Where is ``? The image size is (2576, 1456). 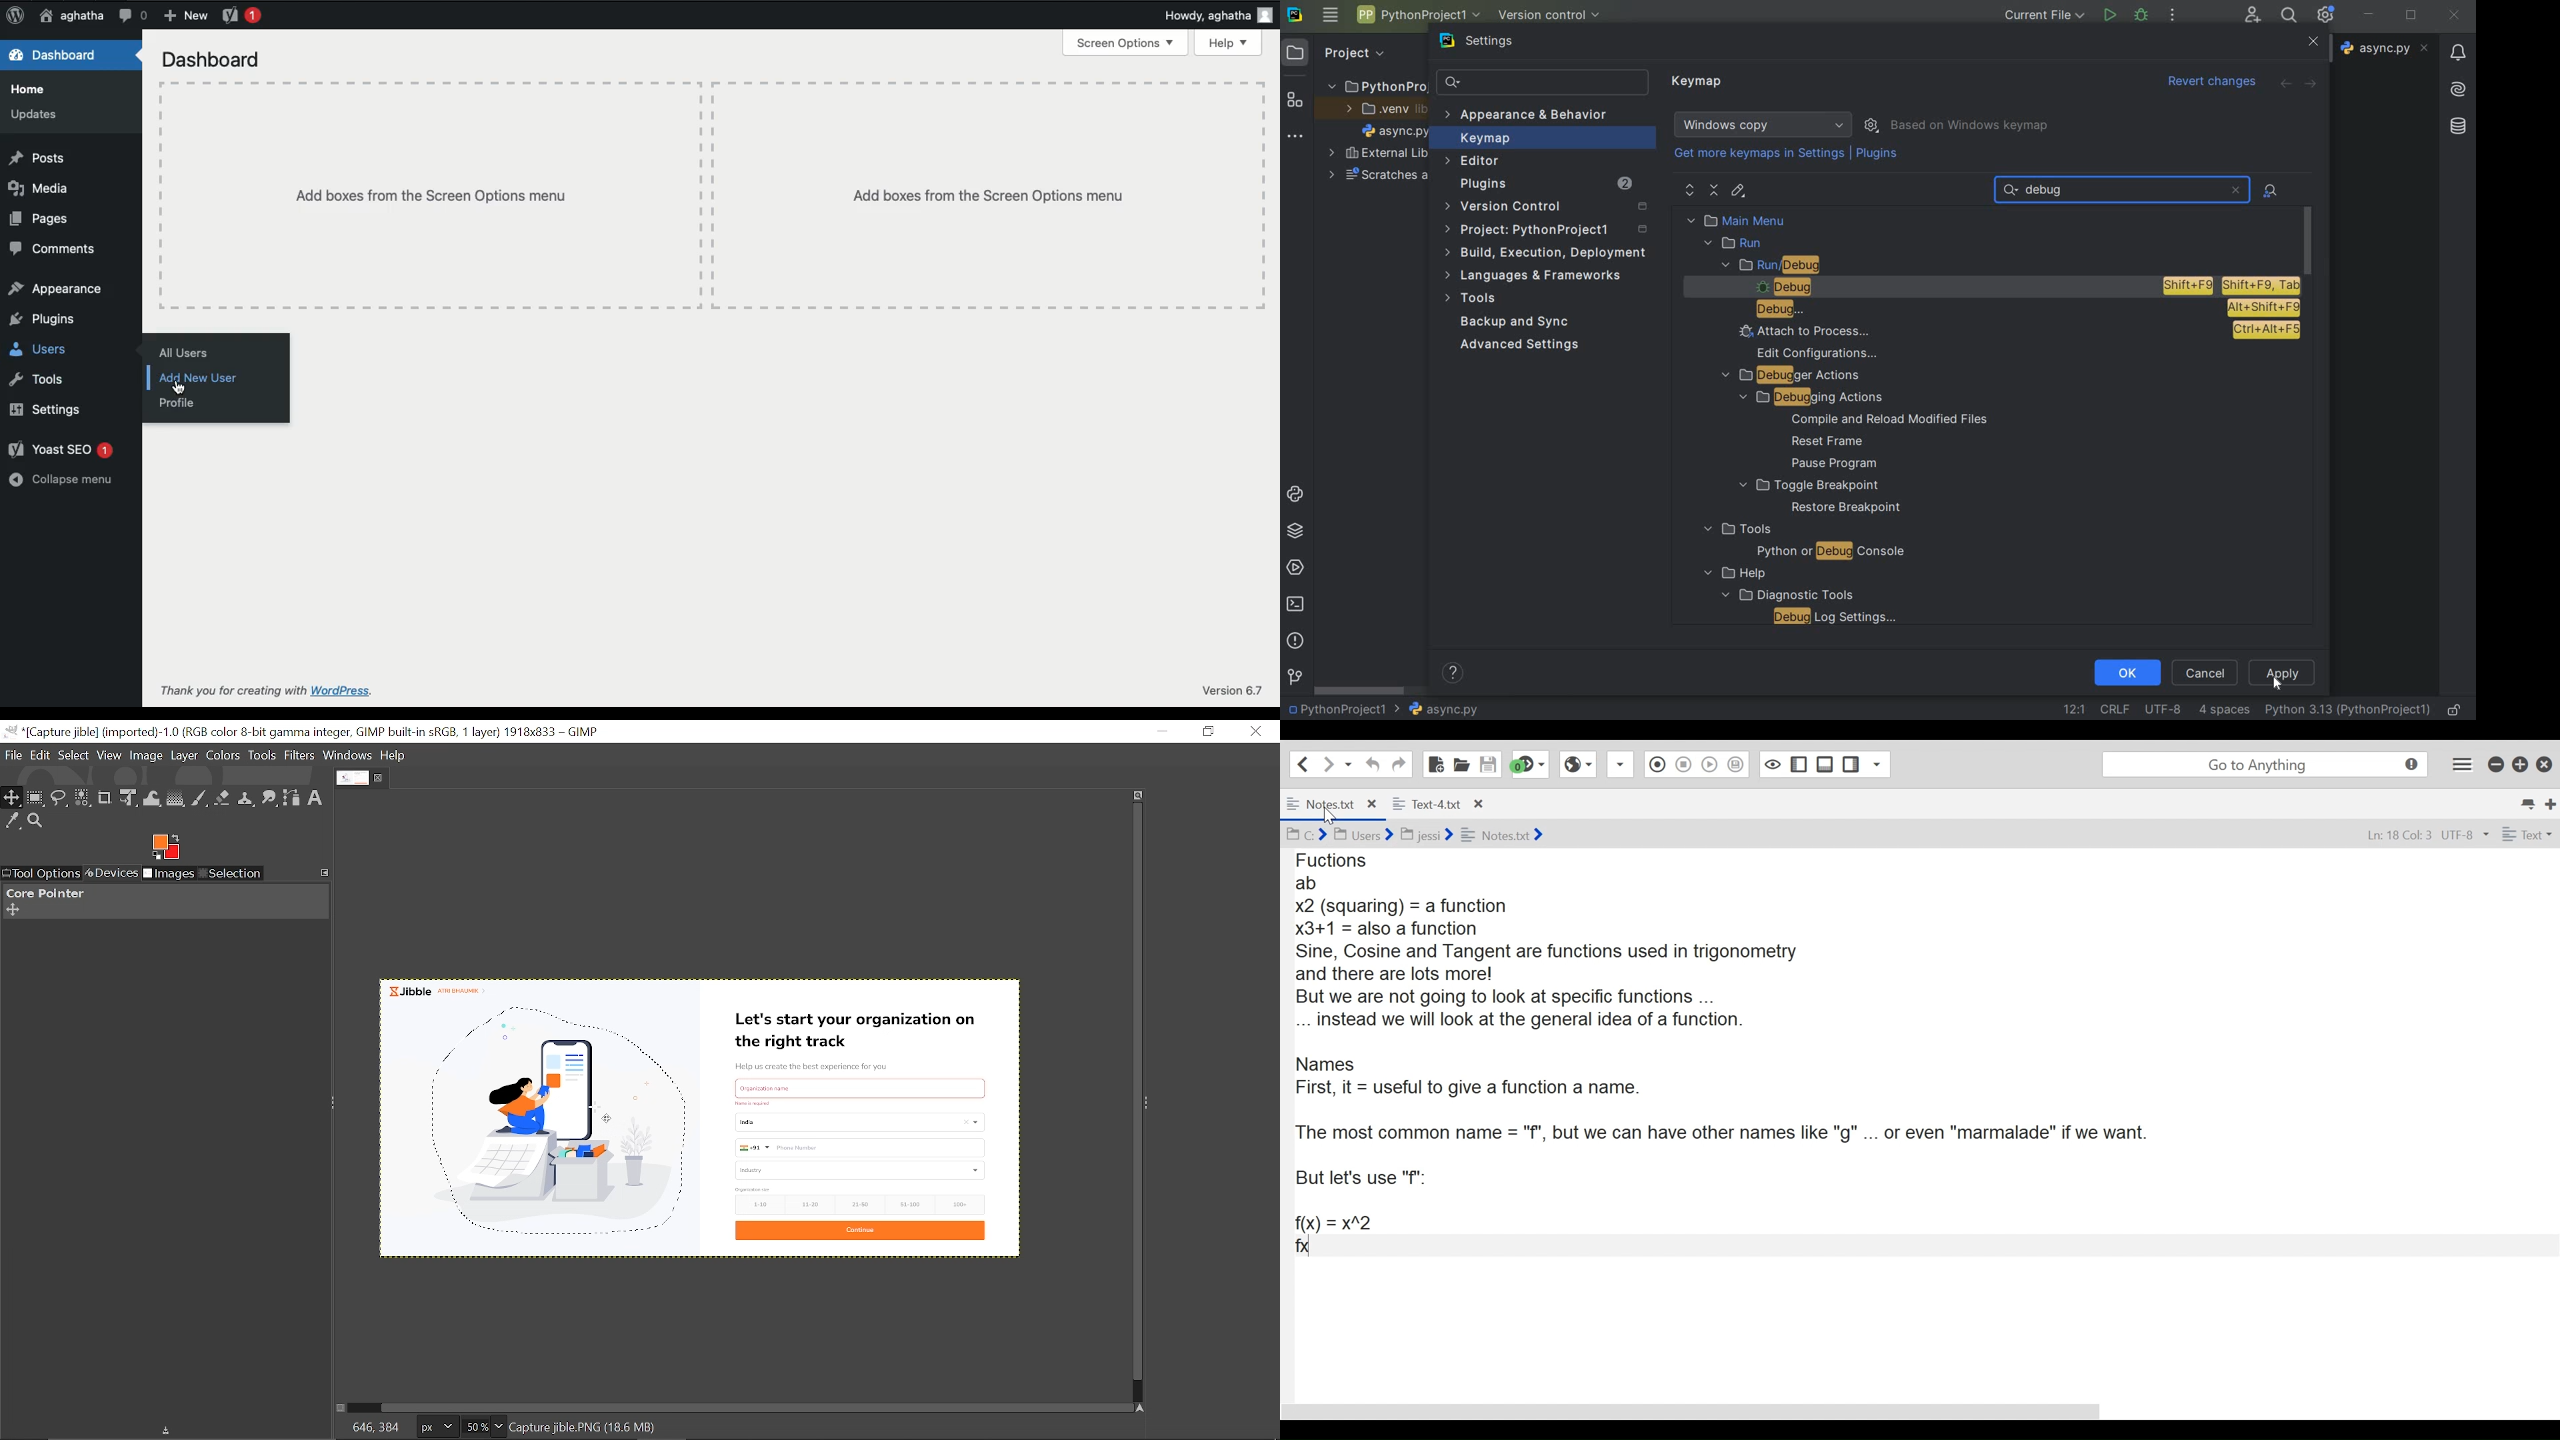  is located at coordinates (757, 1103).